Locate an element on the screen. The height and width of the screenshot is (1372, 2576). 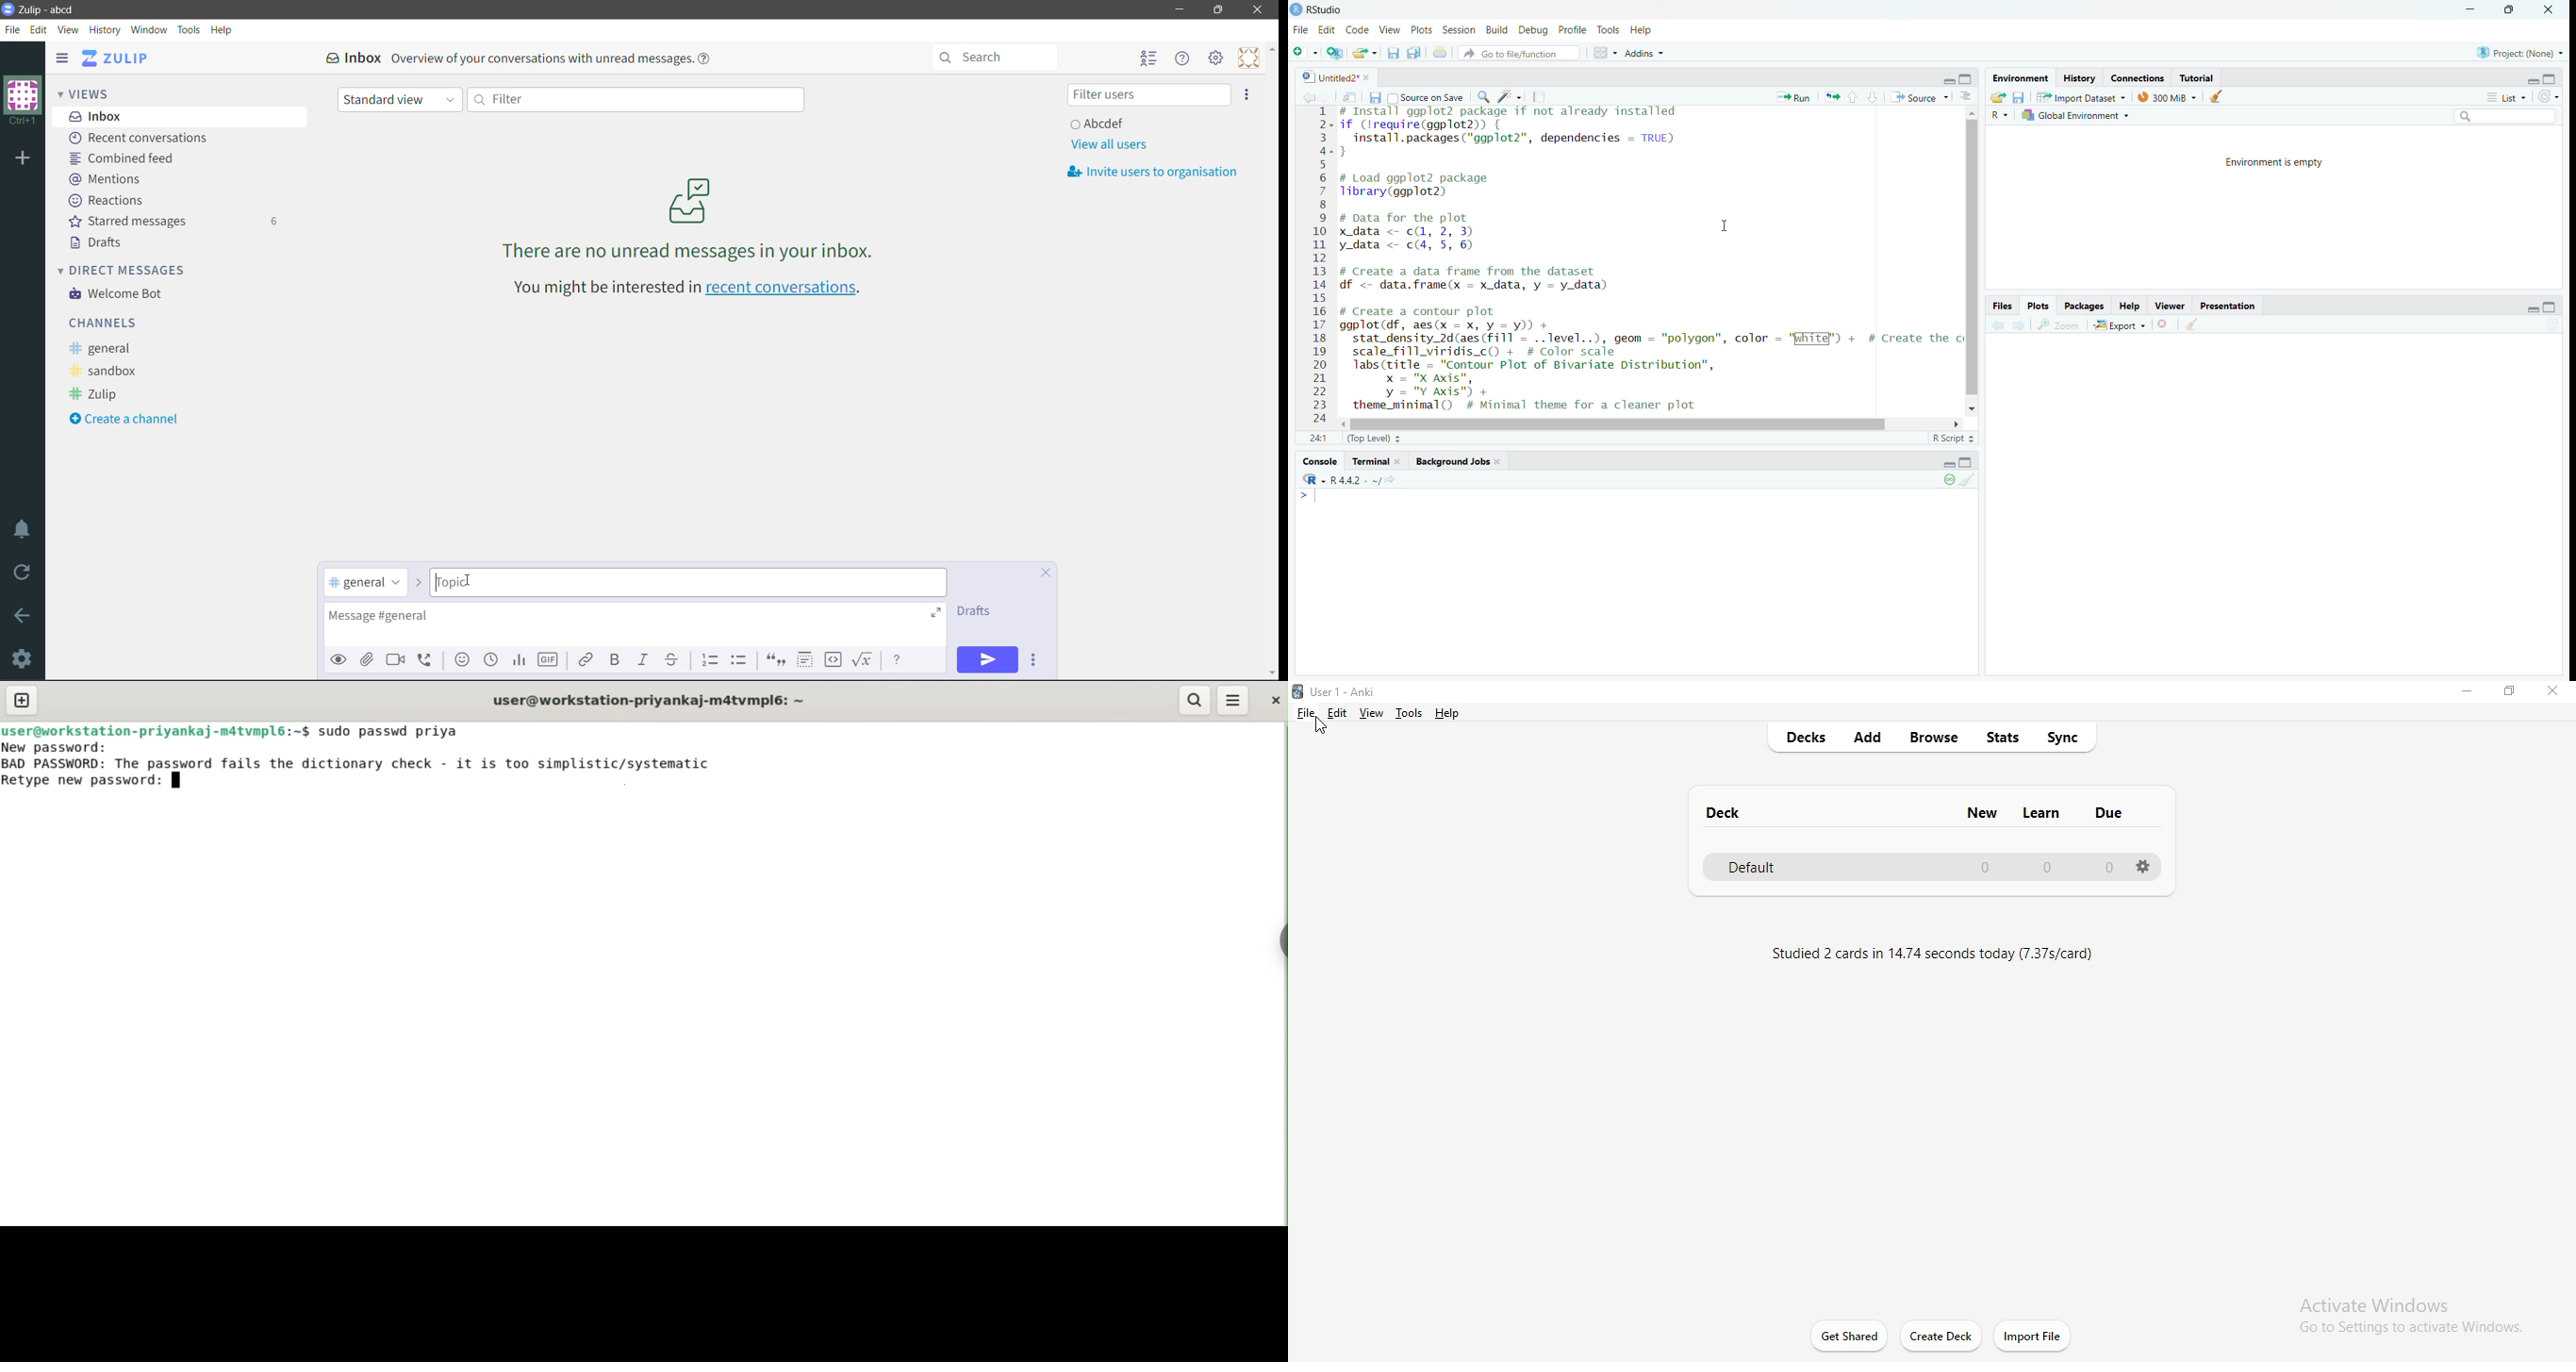
typing cursor is located at coordinates (1314, 497).